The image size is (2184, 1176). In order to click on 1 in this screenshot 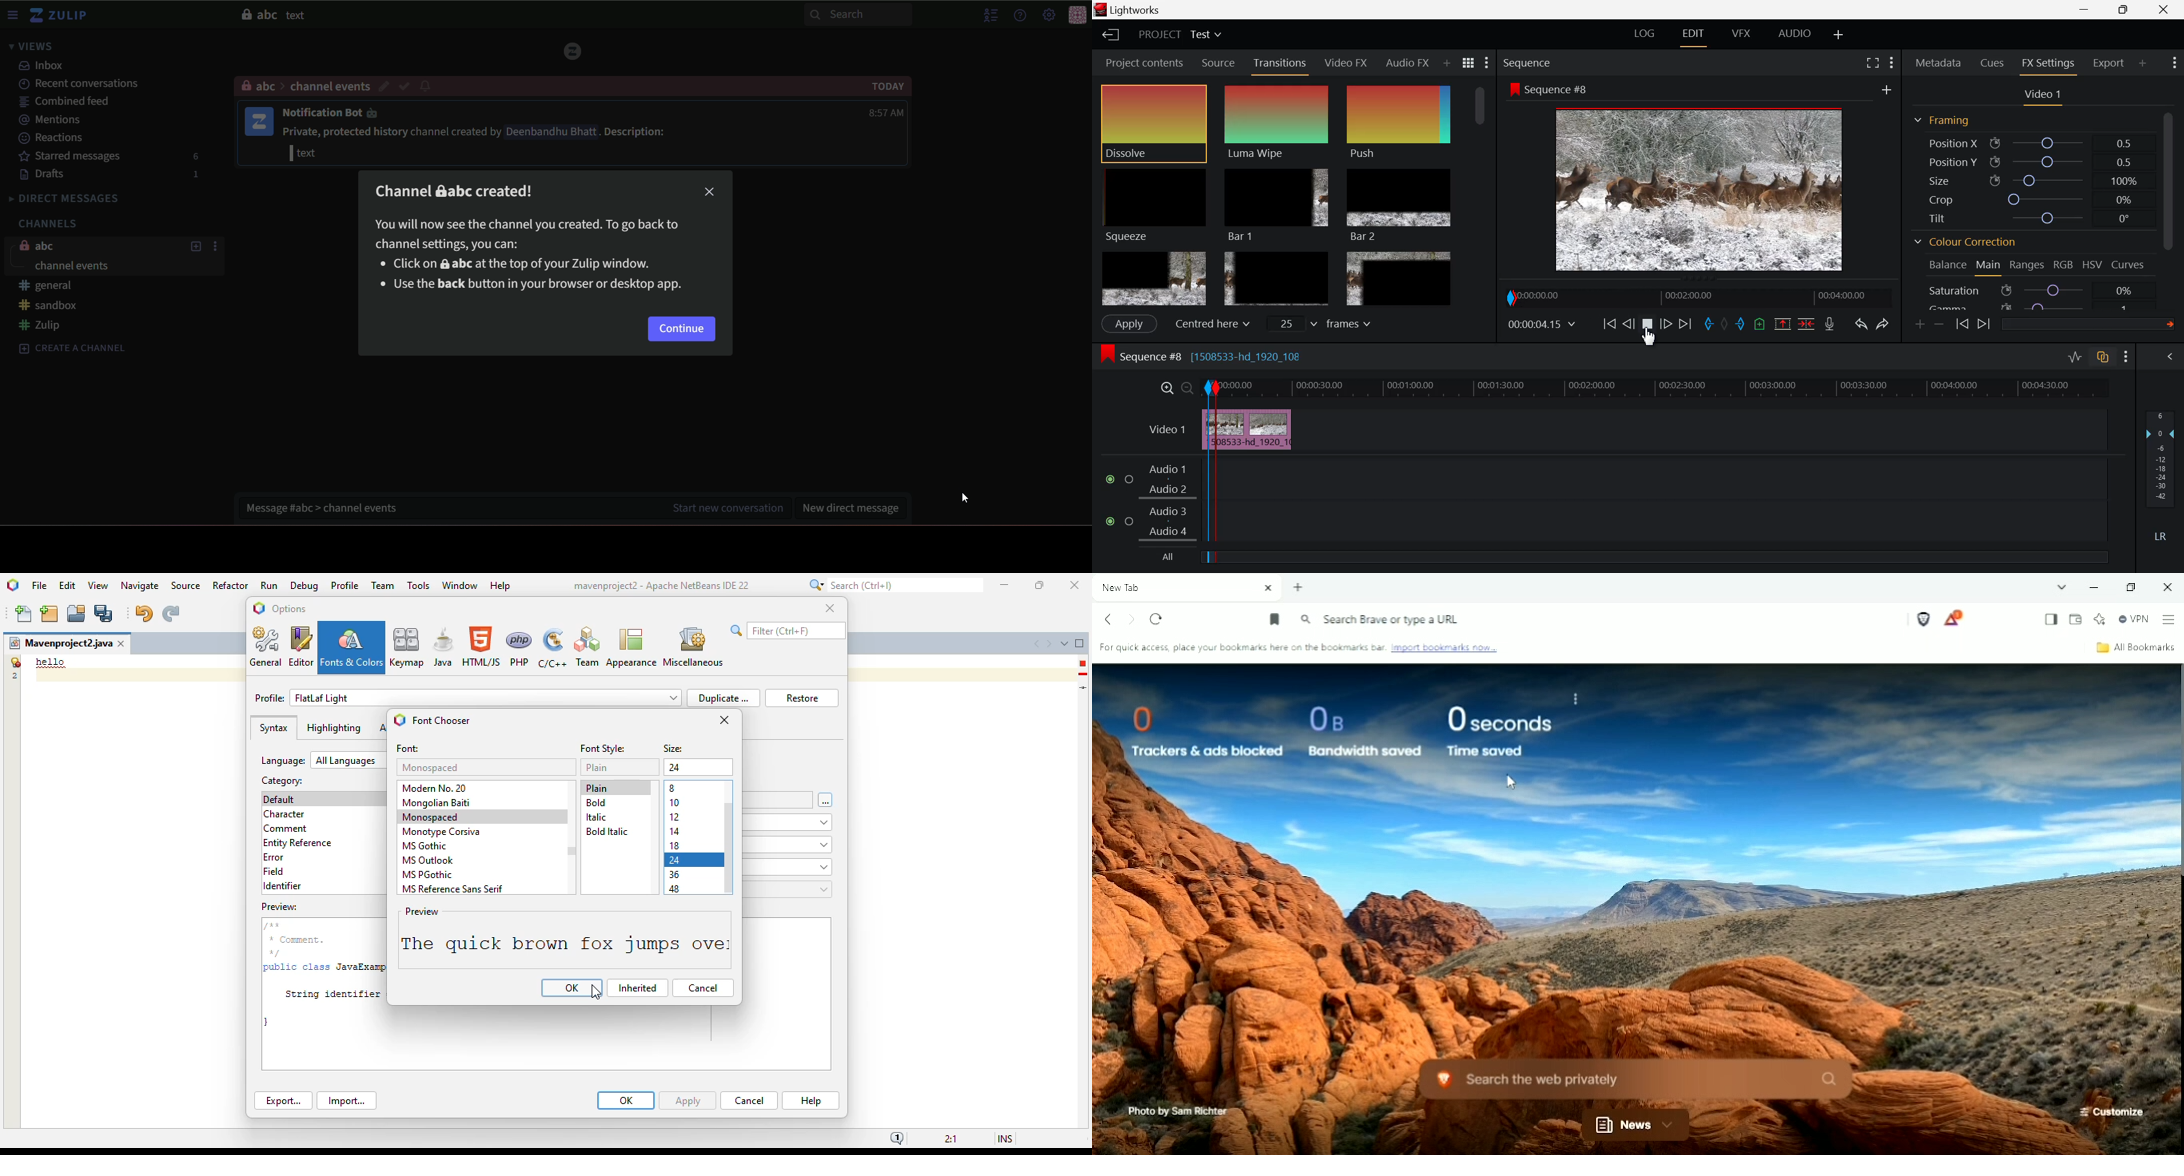, I will do `click(193, 175)`.